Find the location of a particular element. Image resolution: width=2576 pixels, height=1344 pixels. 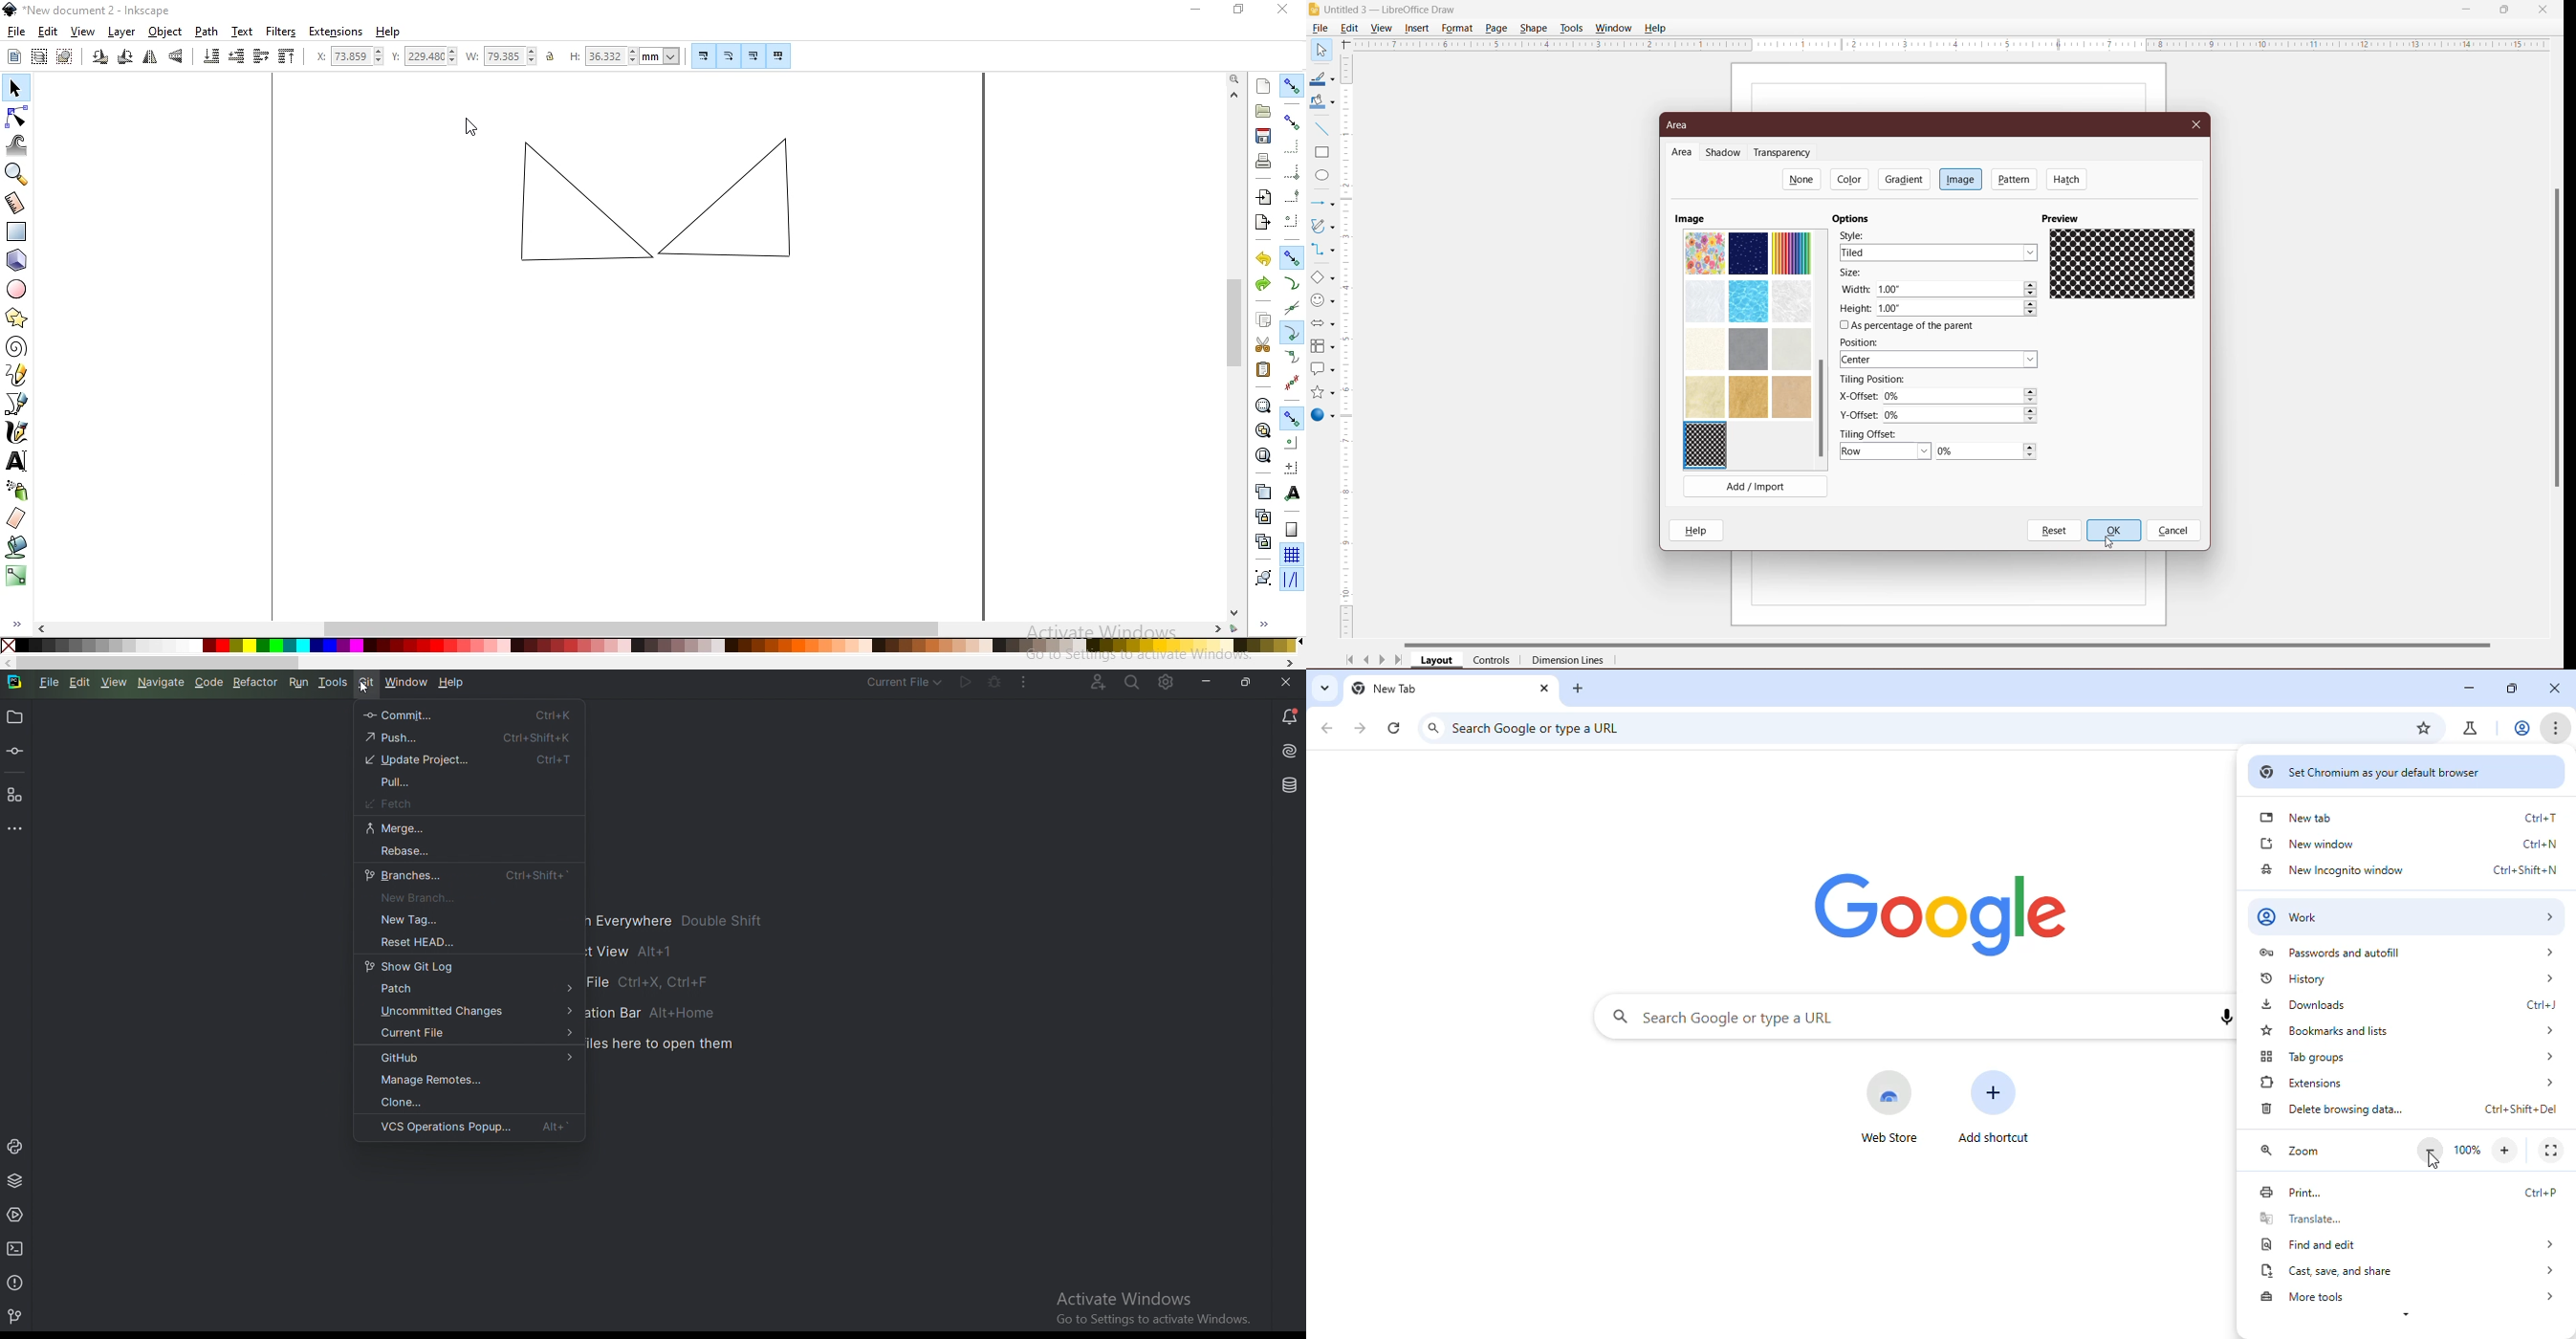

Notification is located at coordinates (1290, 716).